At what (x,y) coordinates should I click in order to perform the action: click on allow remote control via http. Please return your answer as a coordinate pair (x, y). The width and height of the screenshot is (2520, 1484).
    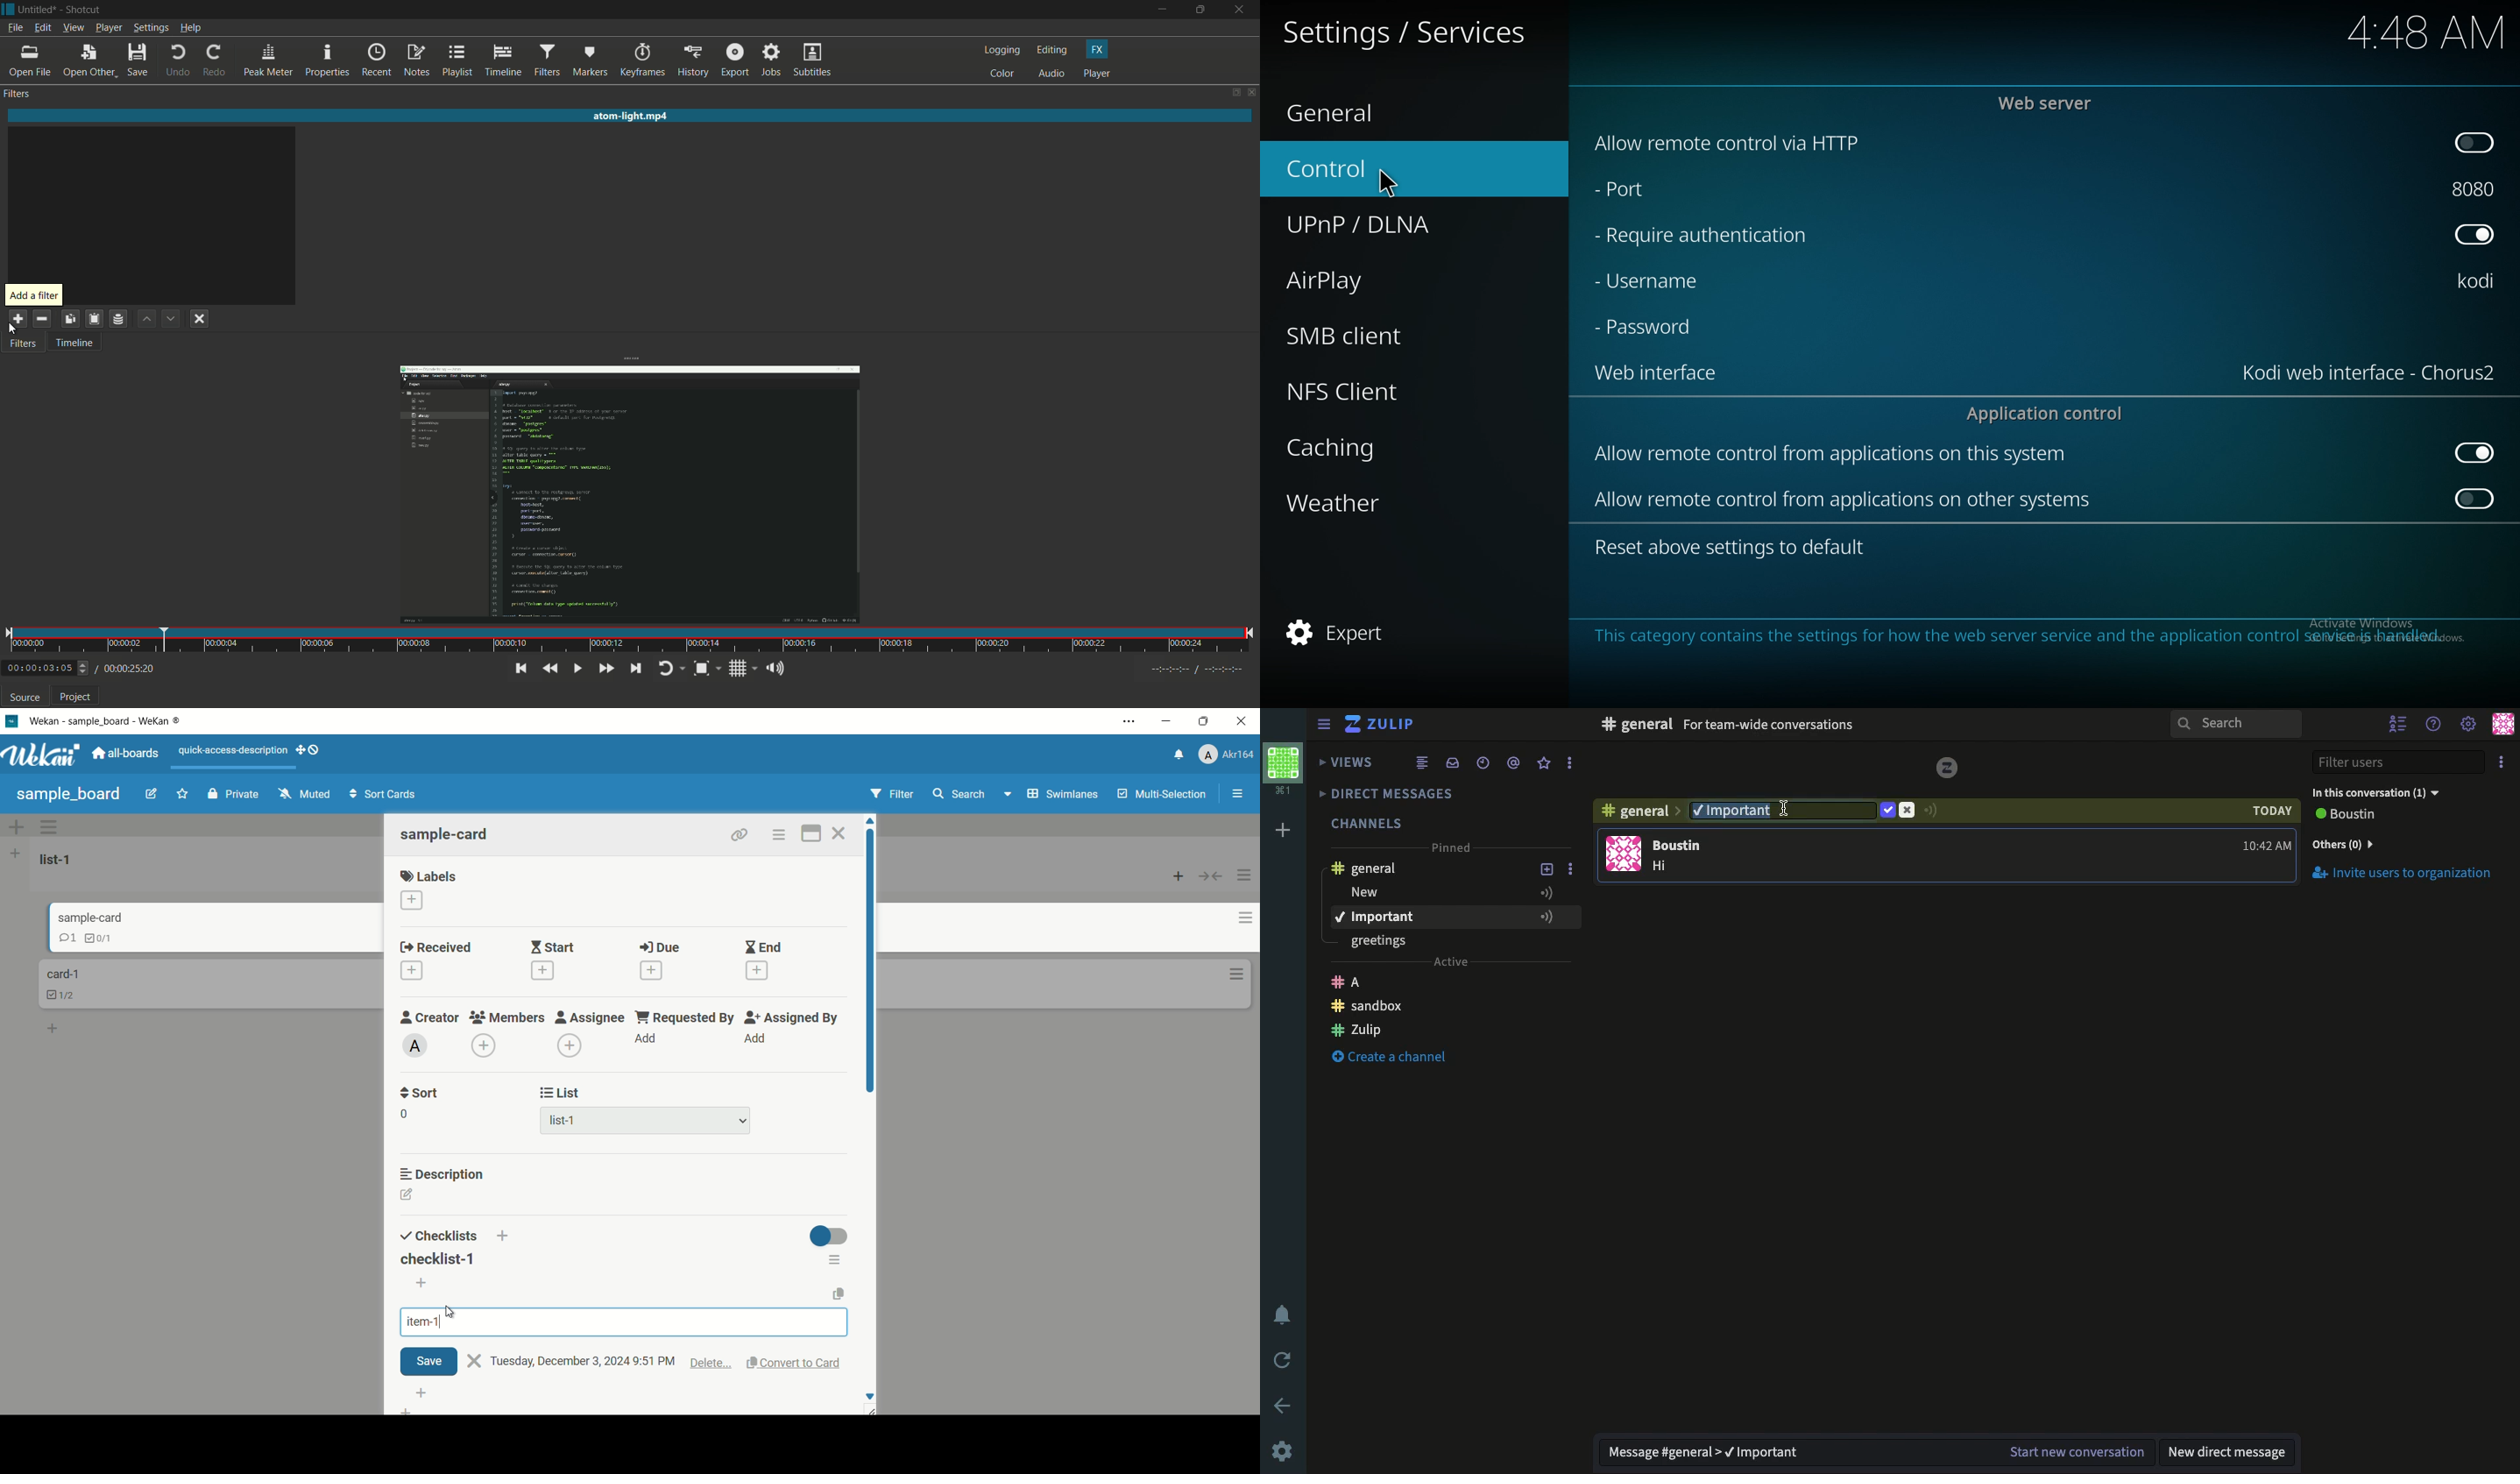
    Looking at the image, I should click on (1761, 142).